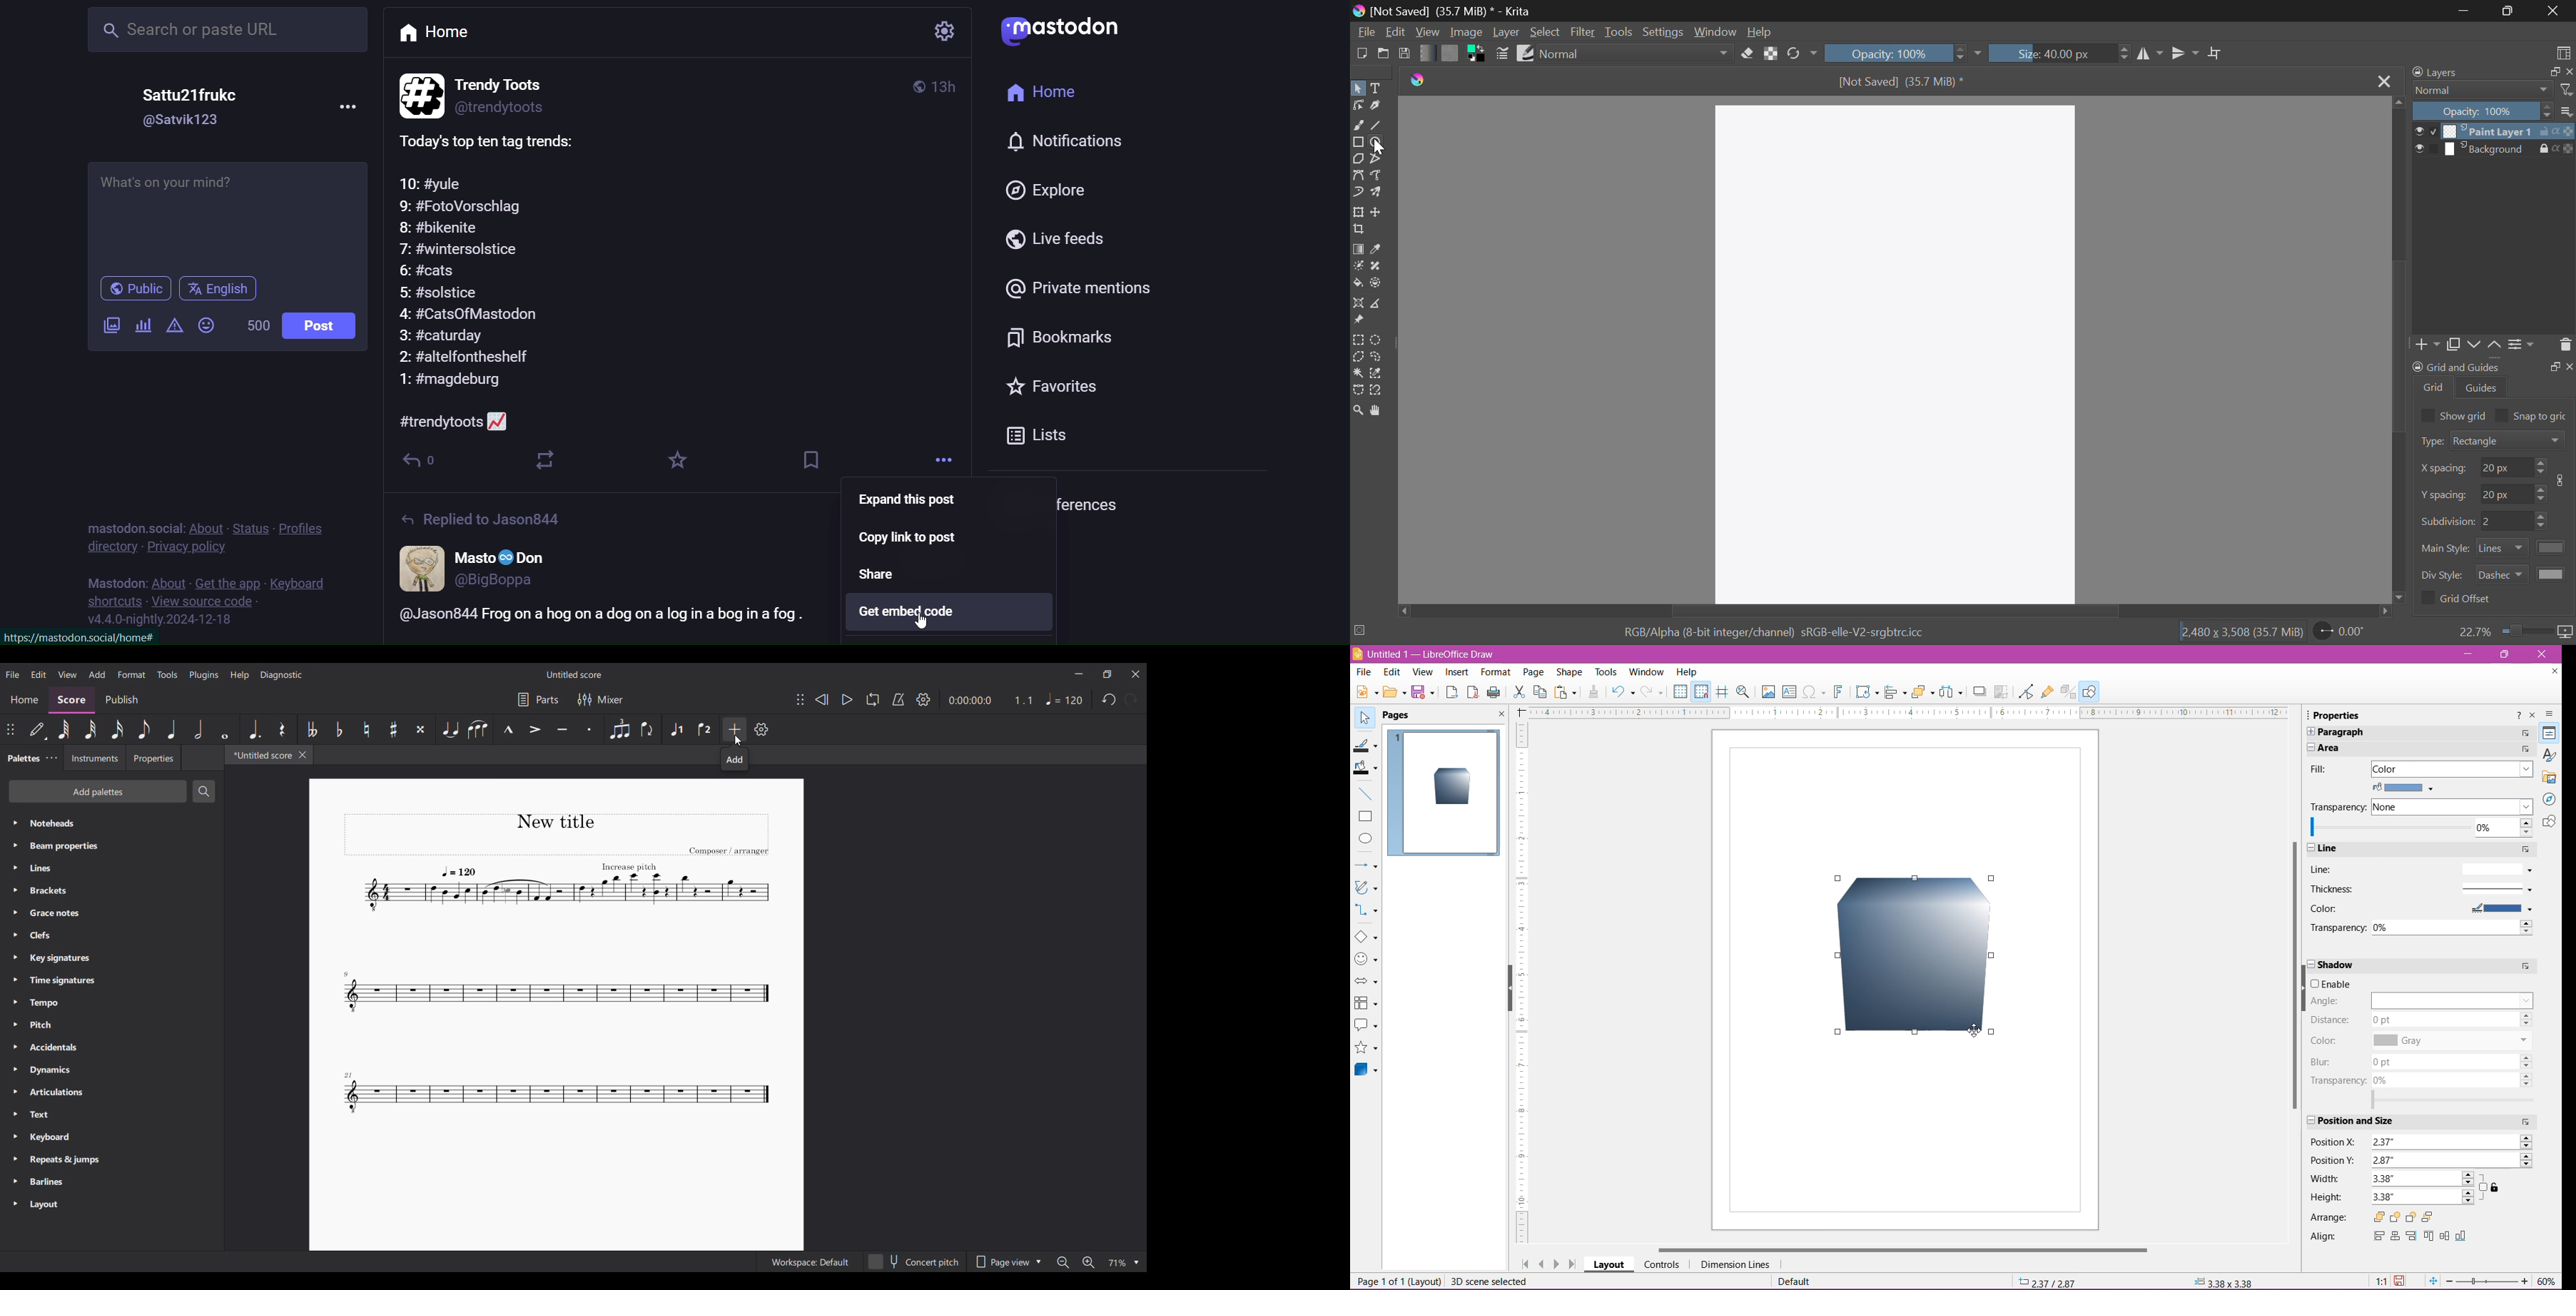 The height and width of the screenshot is (1316, 2576). I want to click on Horizontal Scroll Bar, so click(1900, 1250).